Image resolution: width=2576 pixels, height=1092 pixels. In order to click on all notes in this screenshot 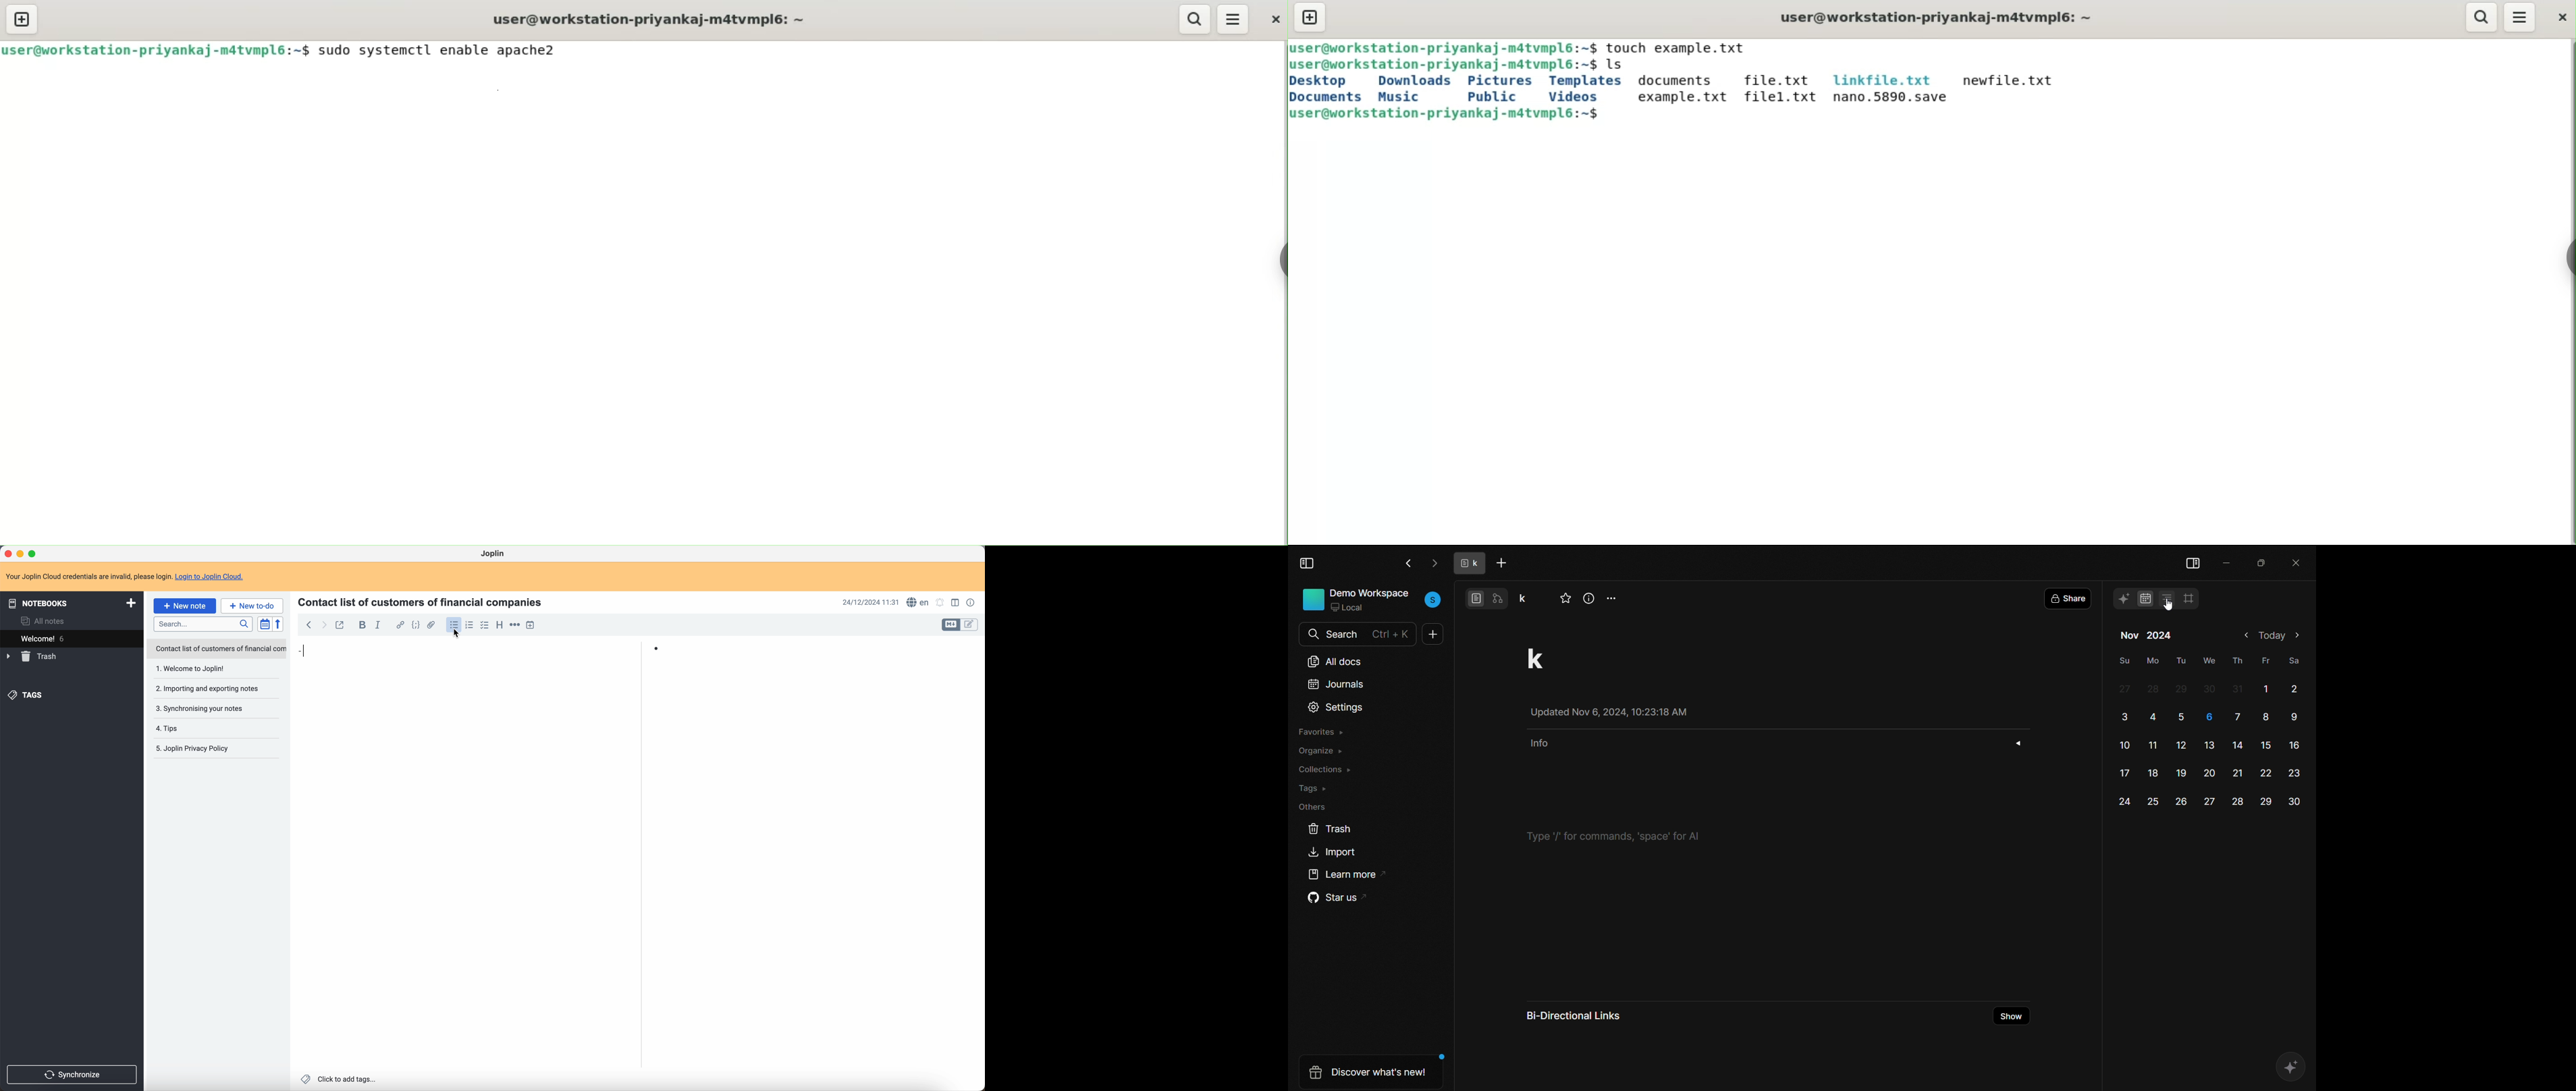, I will do `click(43, 620)`.